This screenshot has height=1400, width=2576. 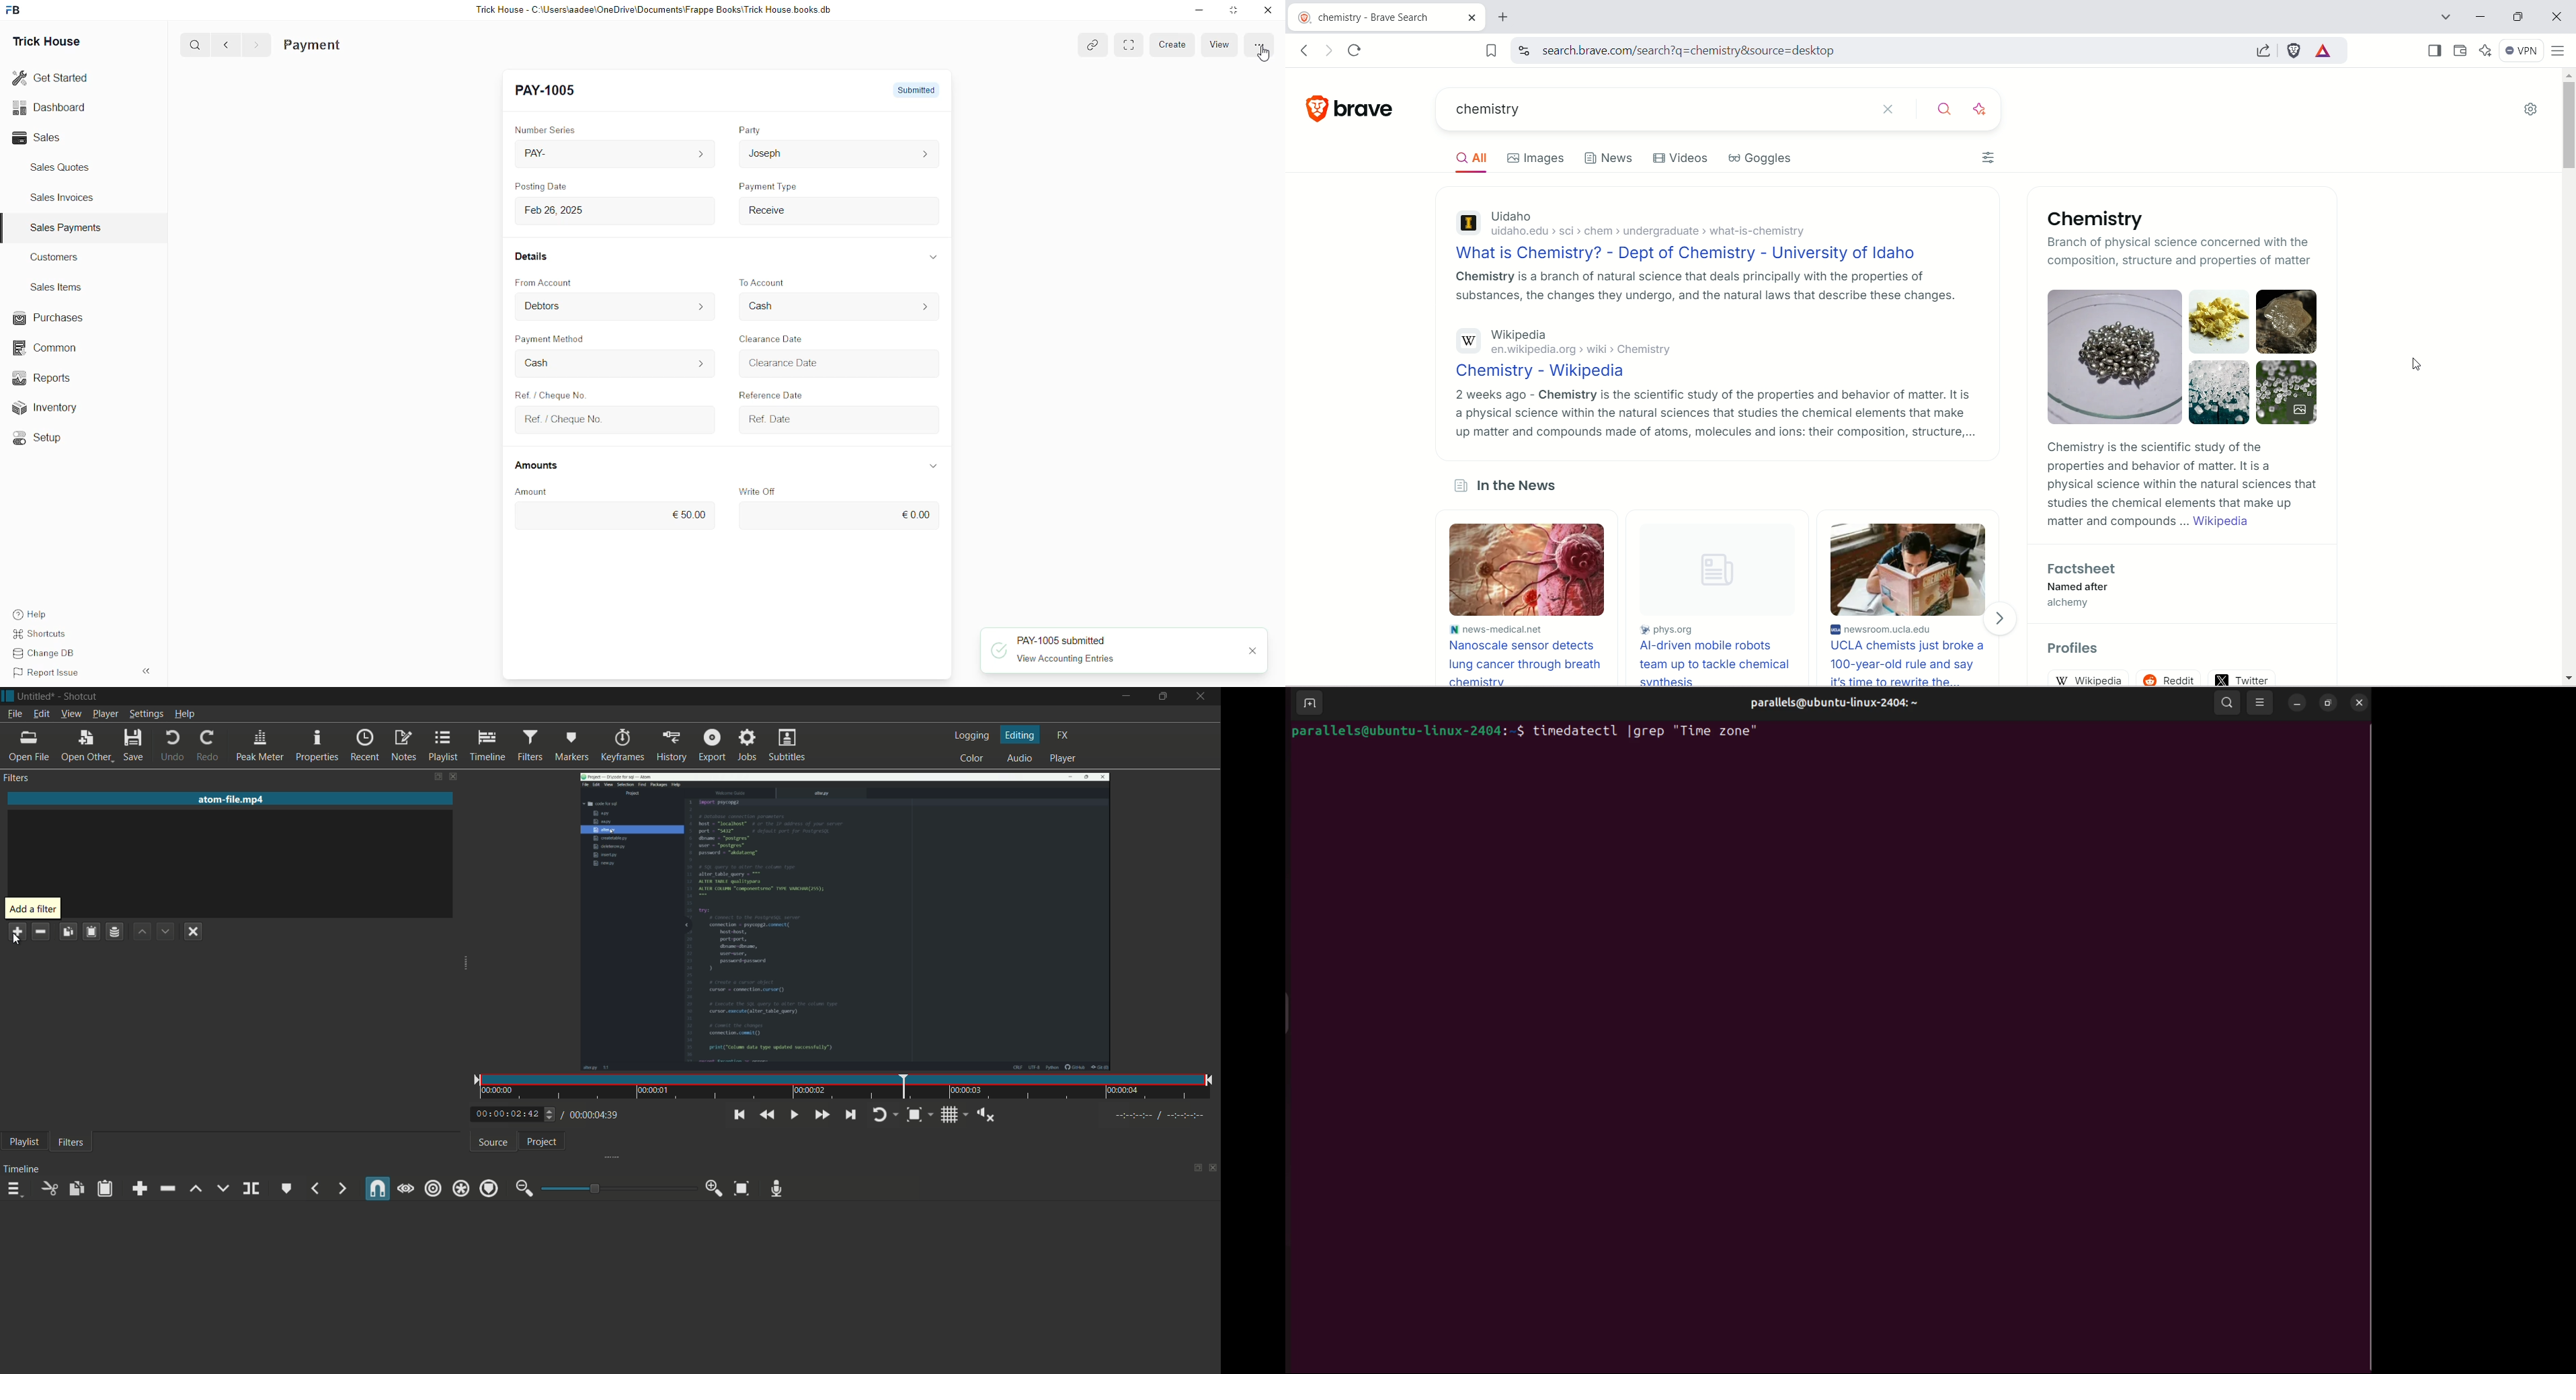 What do you see at coordinates (713, 744) in the screenshot?
I see `export` at bounding box center [713, 744].